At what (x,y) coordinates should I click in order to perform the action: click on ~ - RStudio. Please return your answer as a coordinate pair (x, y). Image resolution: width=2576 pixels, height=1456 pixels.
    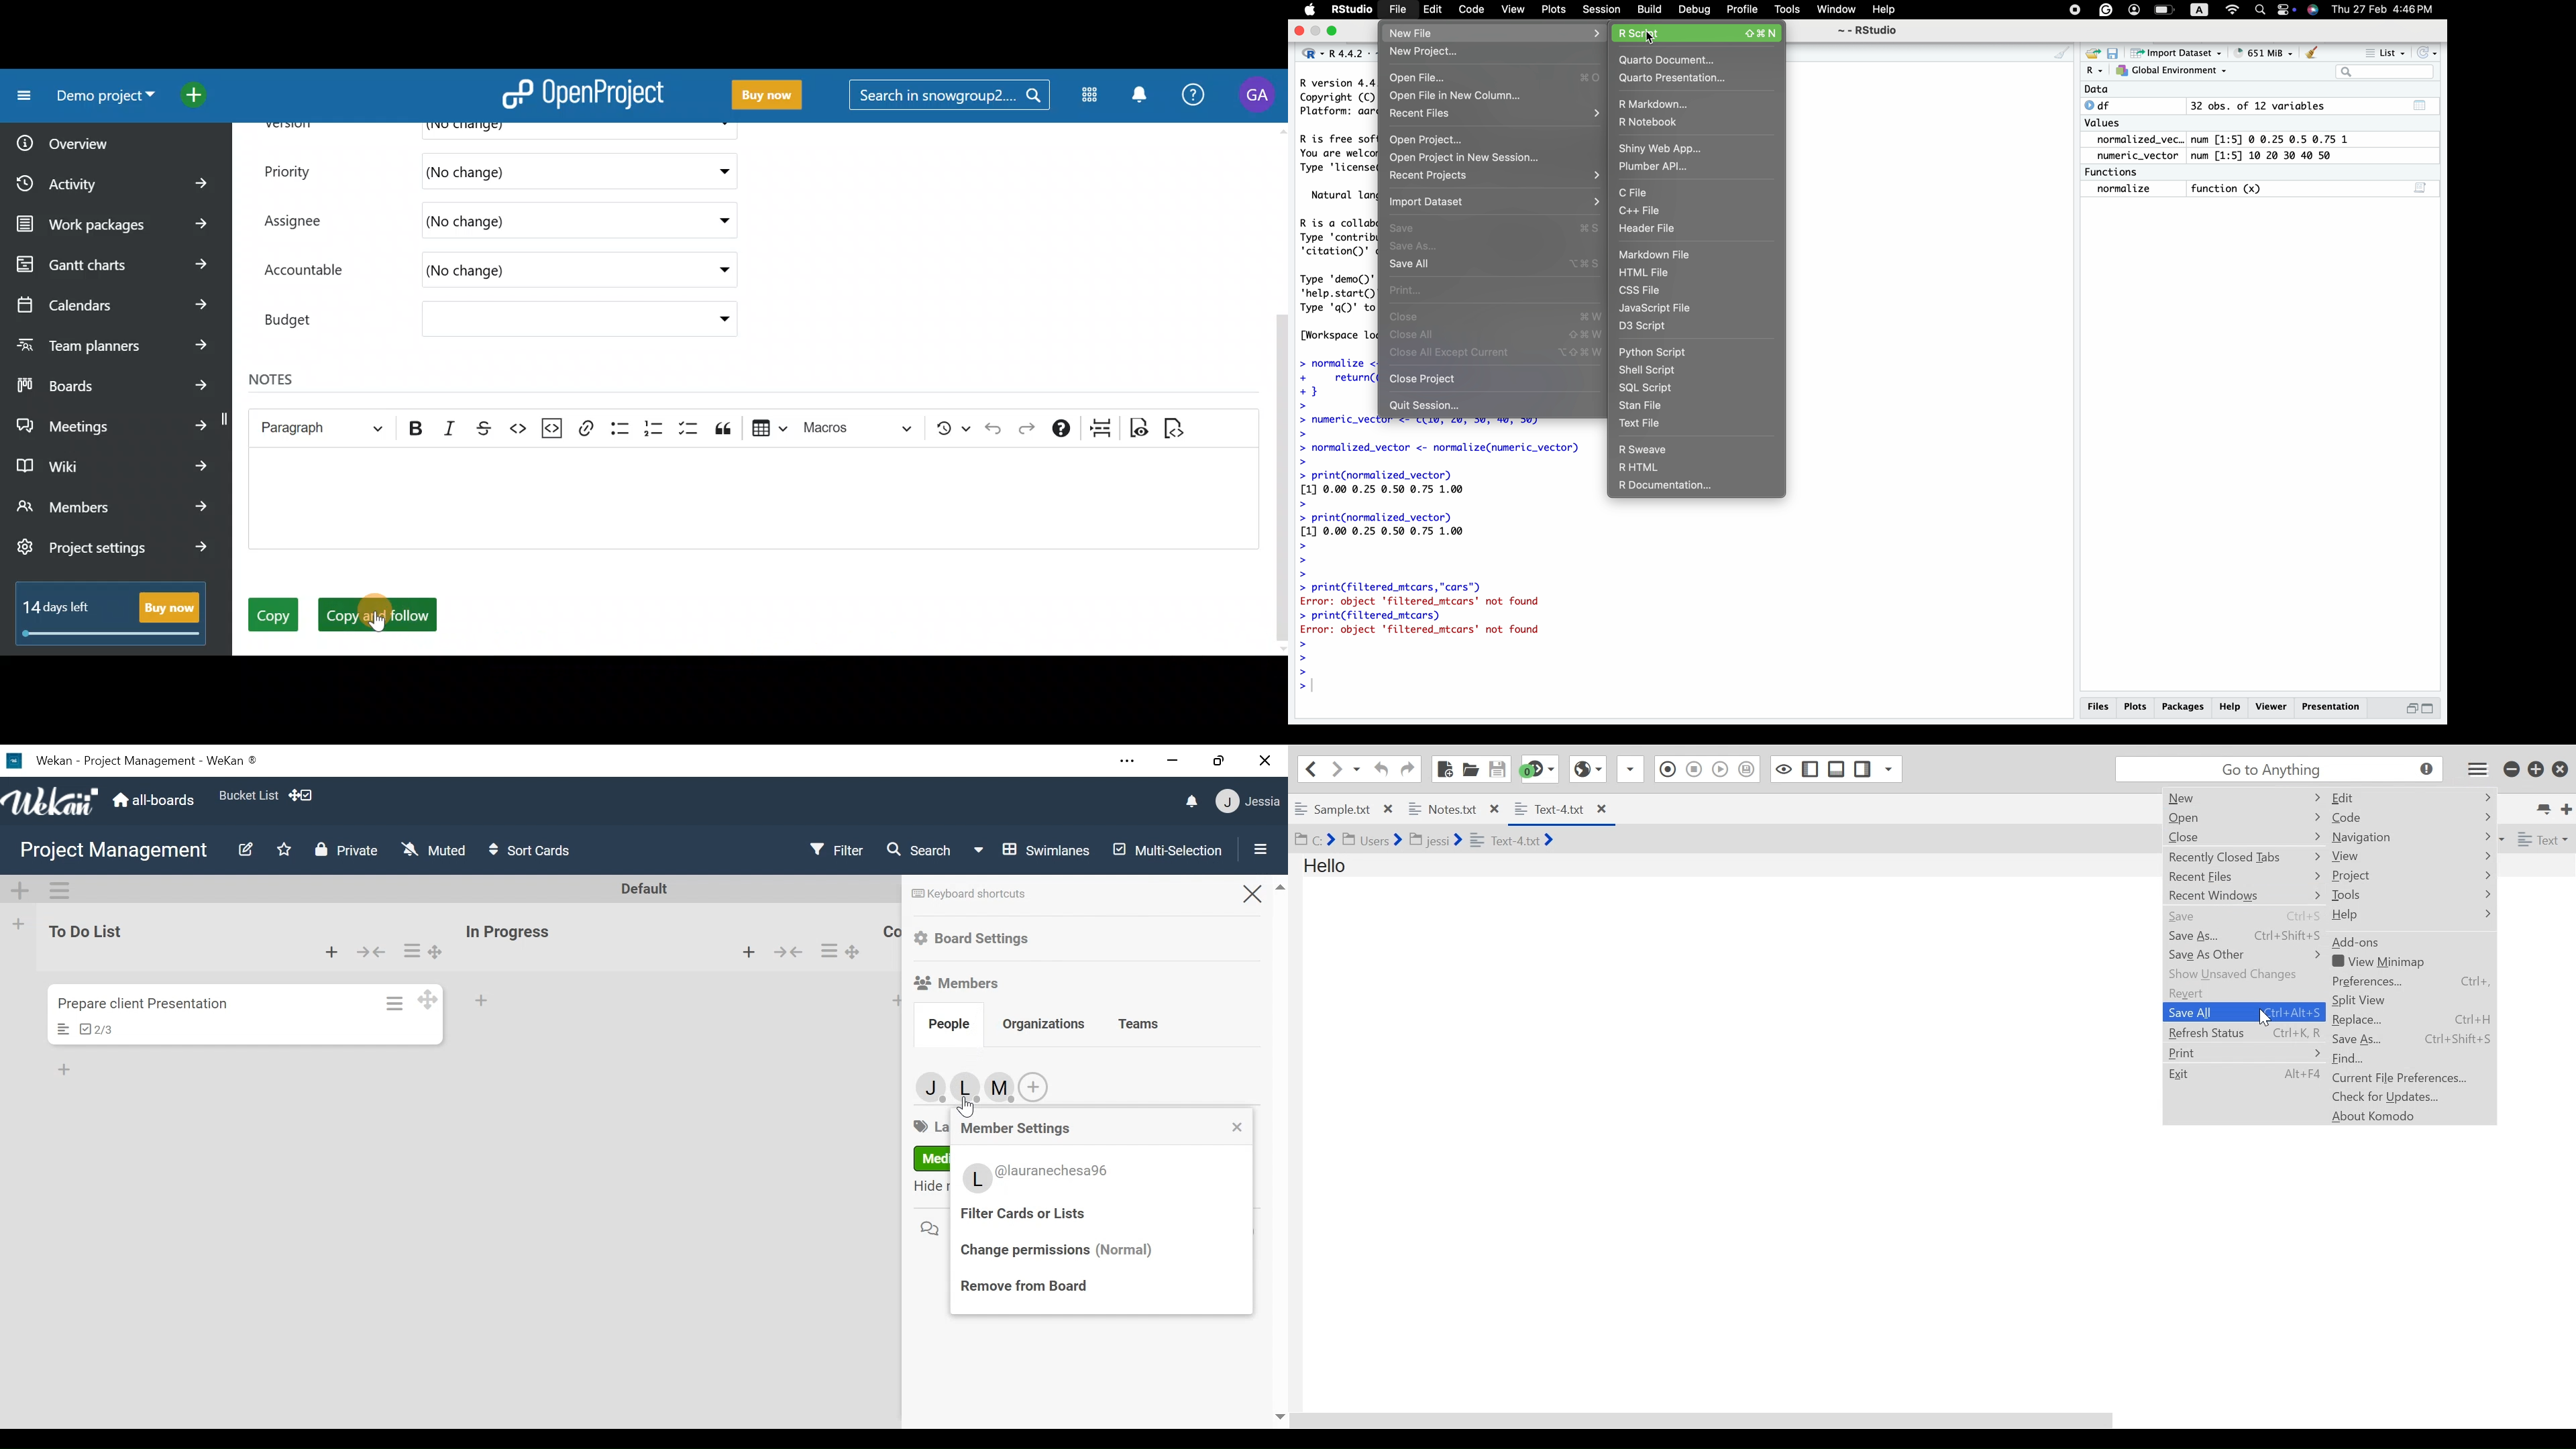
    Looking at the image, I should click on (1868, 33).